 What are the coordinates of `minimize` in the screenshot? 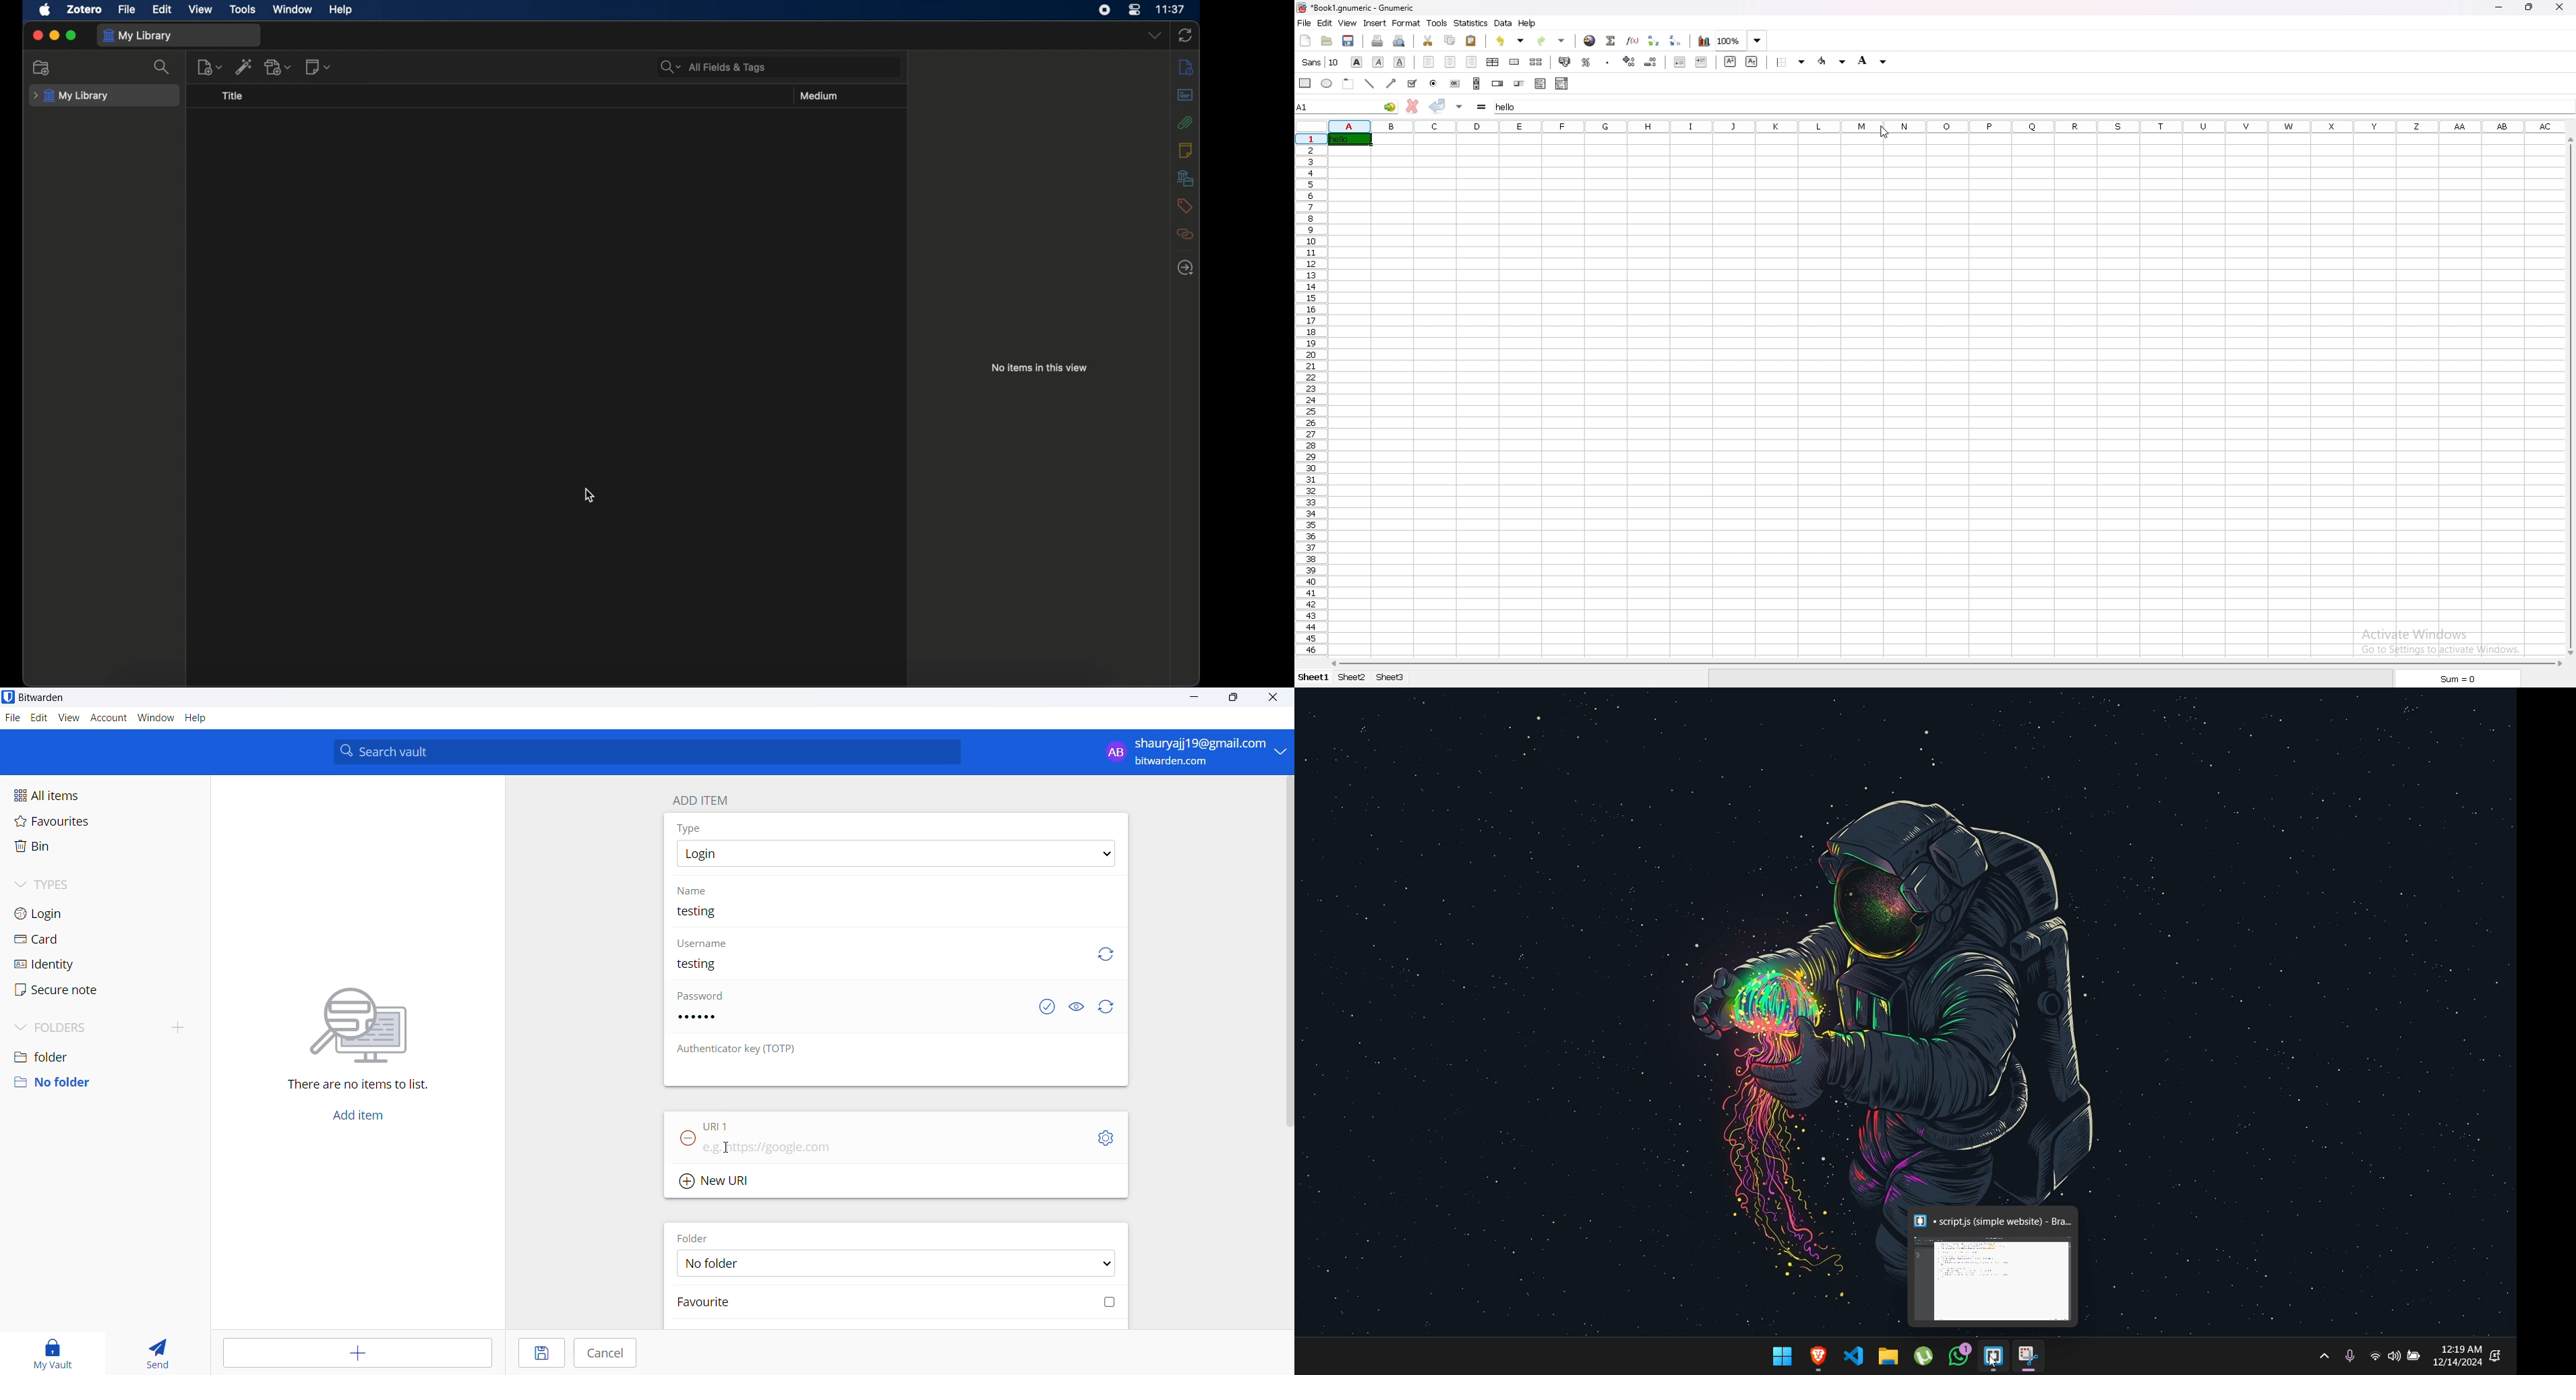 It's located at (1195, 698).